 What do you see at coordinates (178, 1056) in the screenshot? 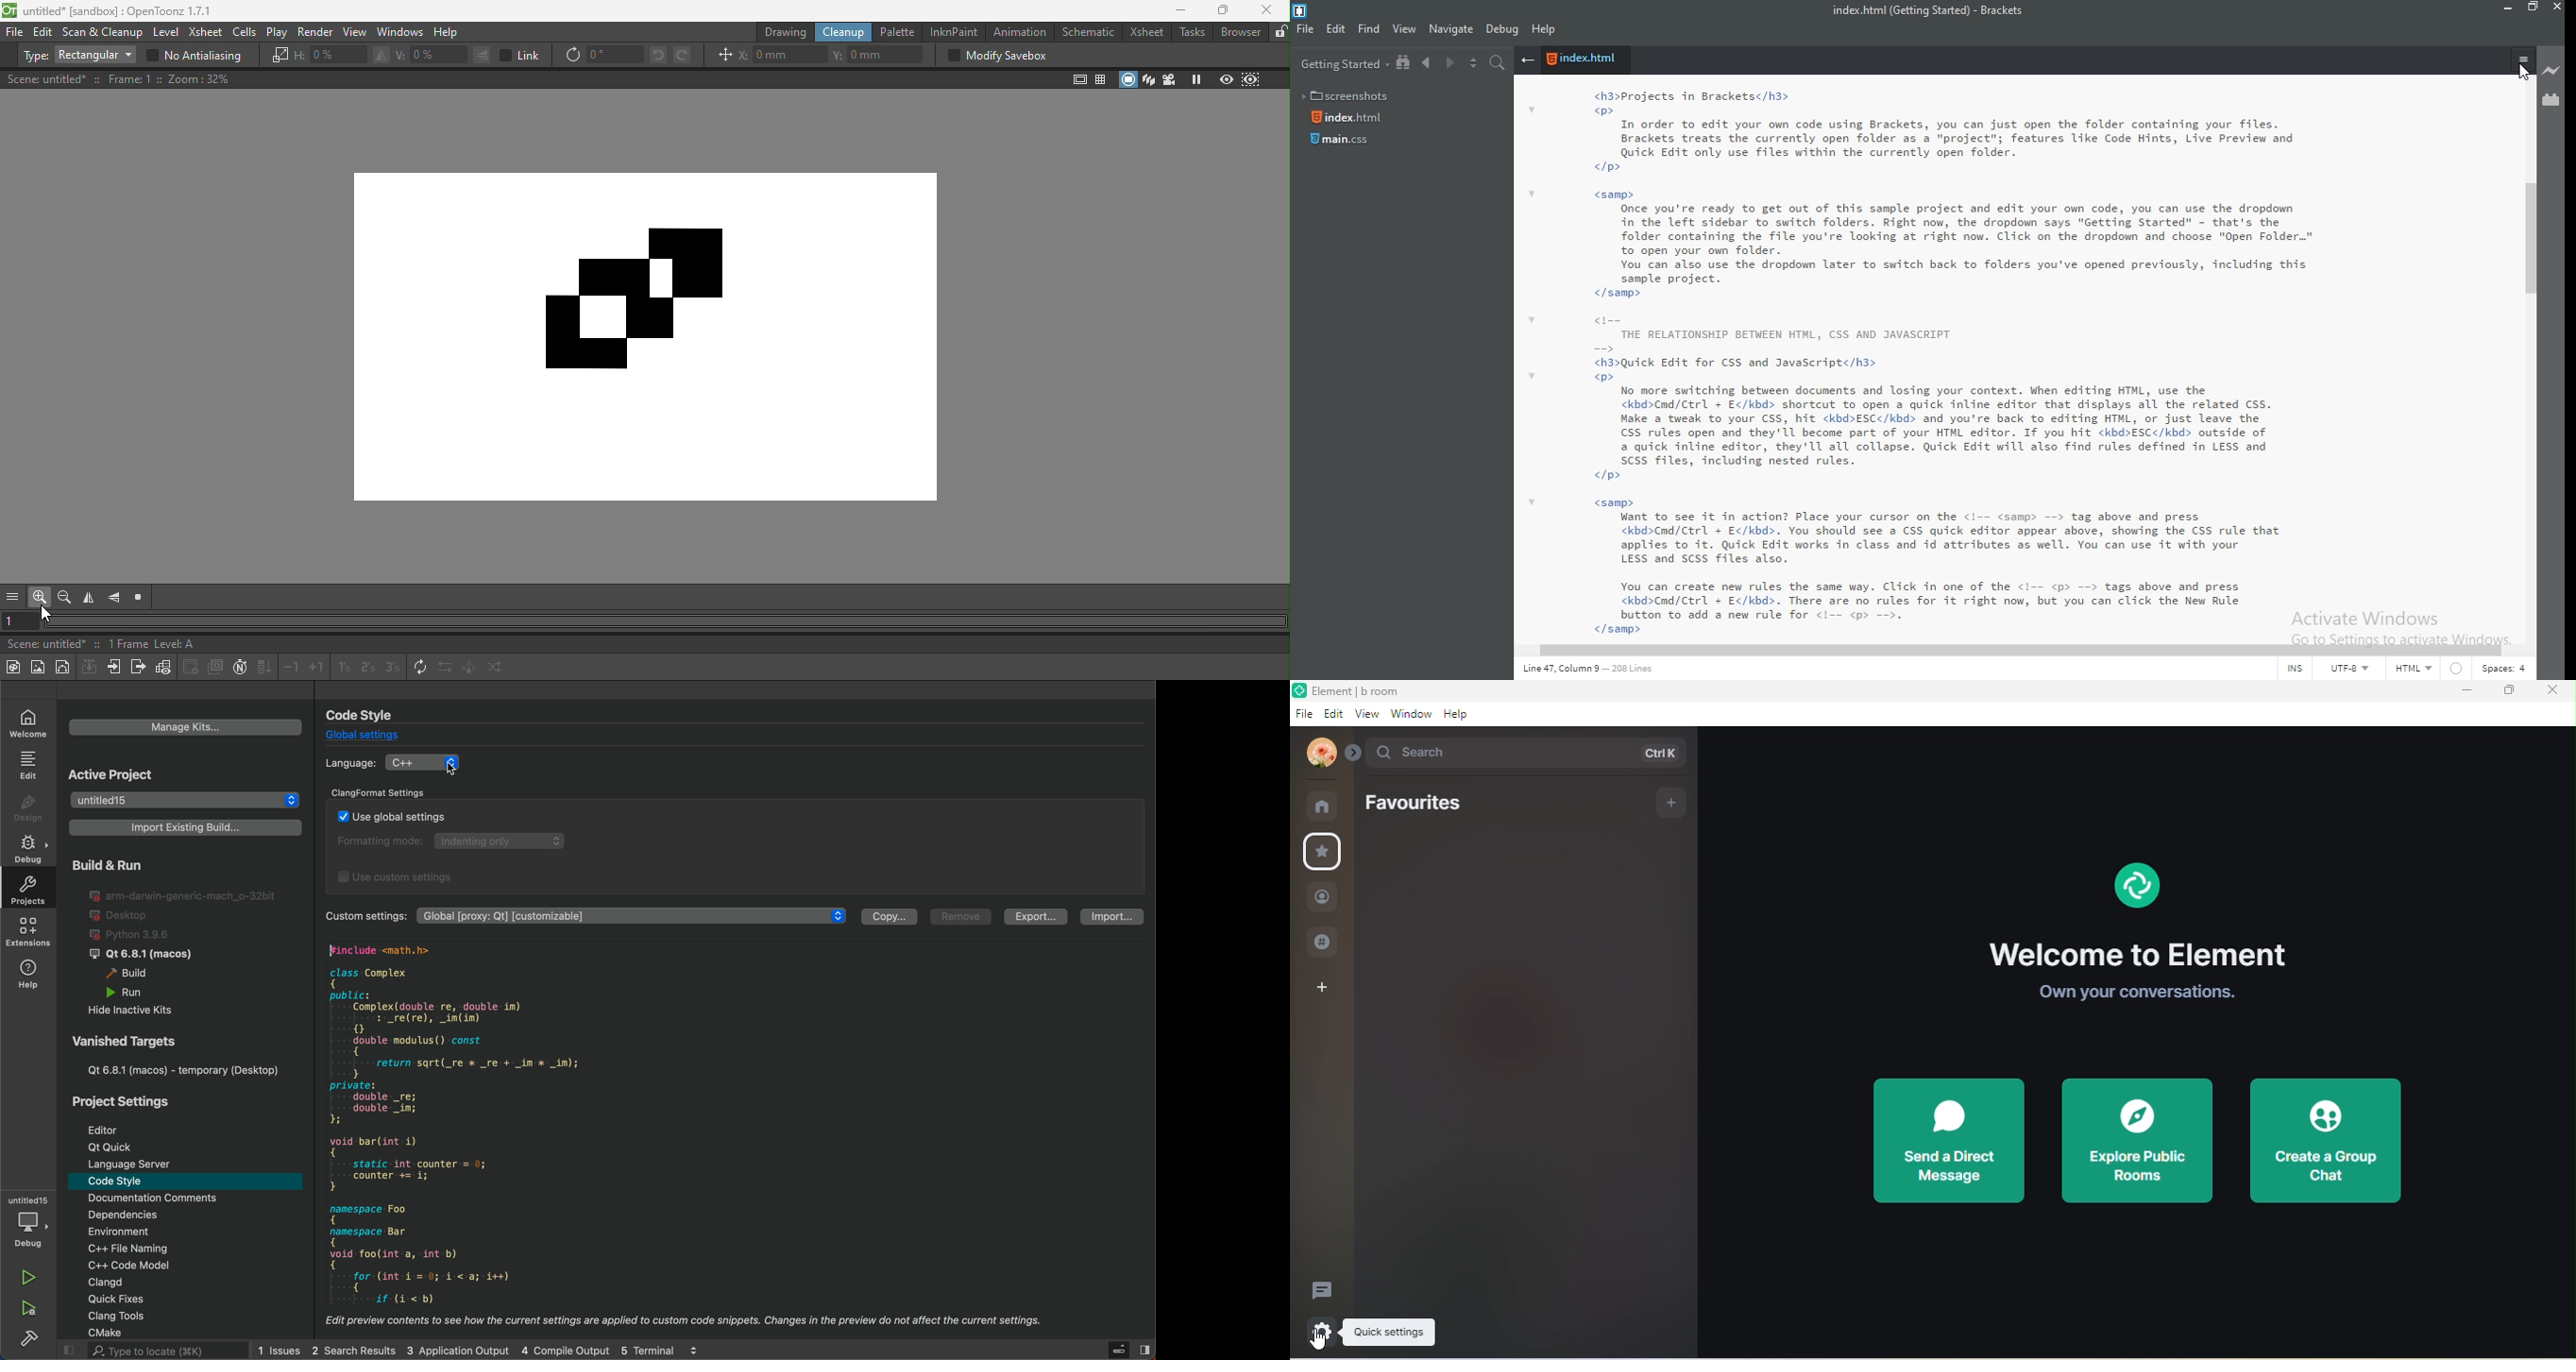
I see `targets` at bounding box center [178, 1056].